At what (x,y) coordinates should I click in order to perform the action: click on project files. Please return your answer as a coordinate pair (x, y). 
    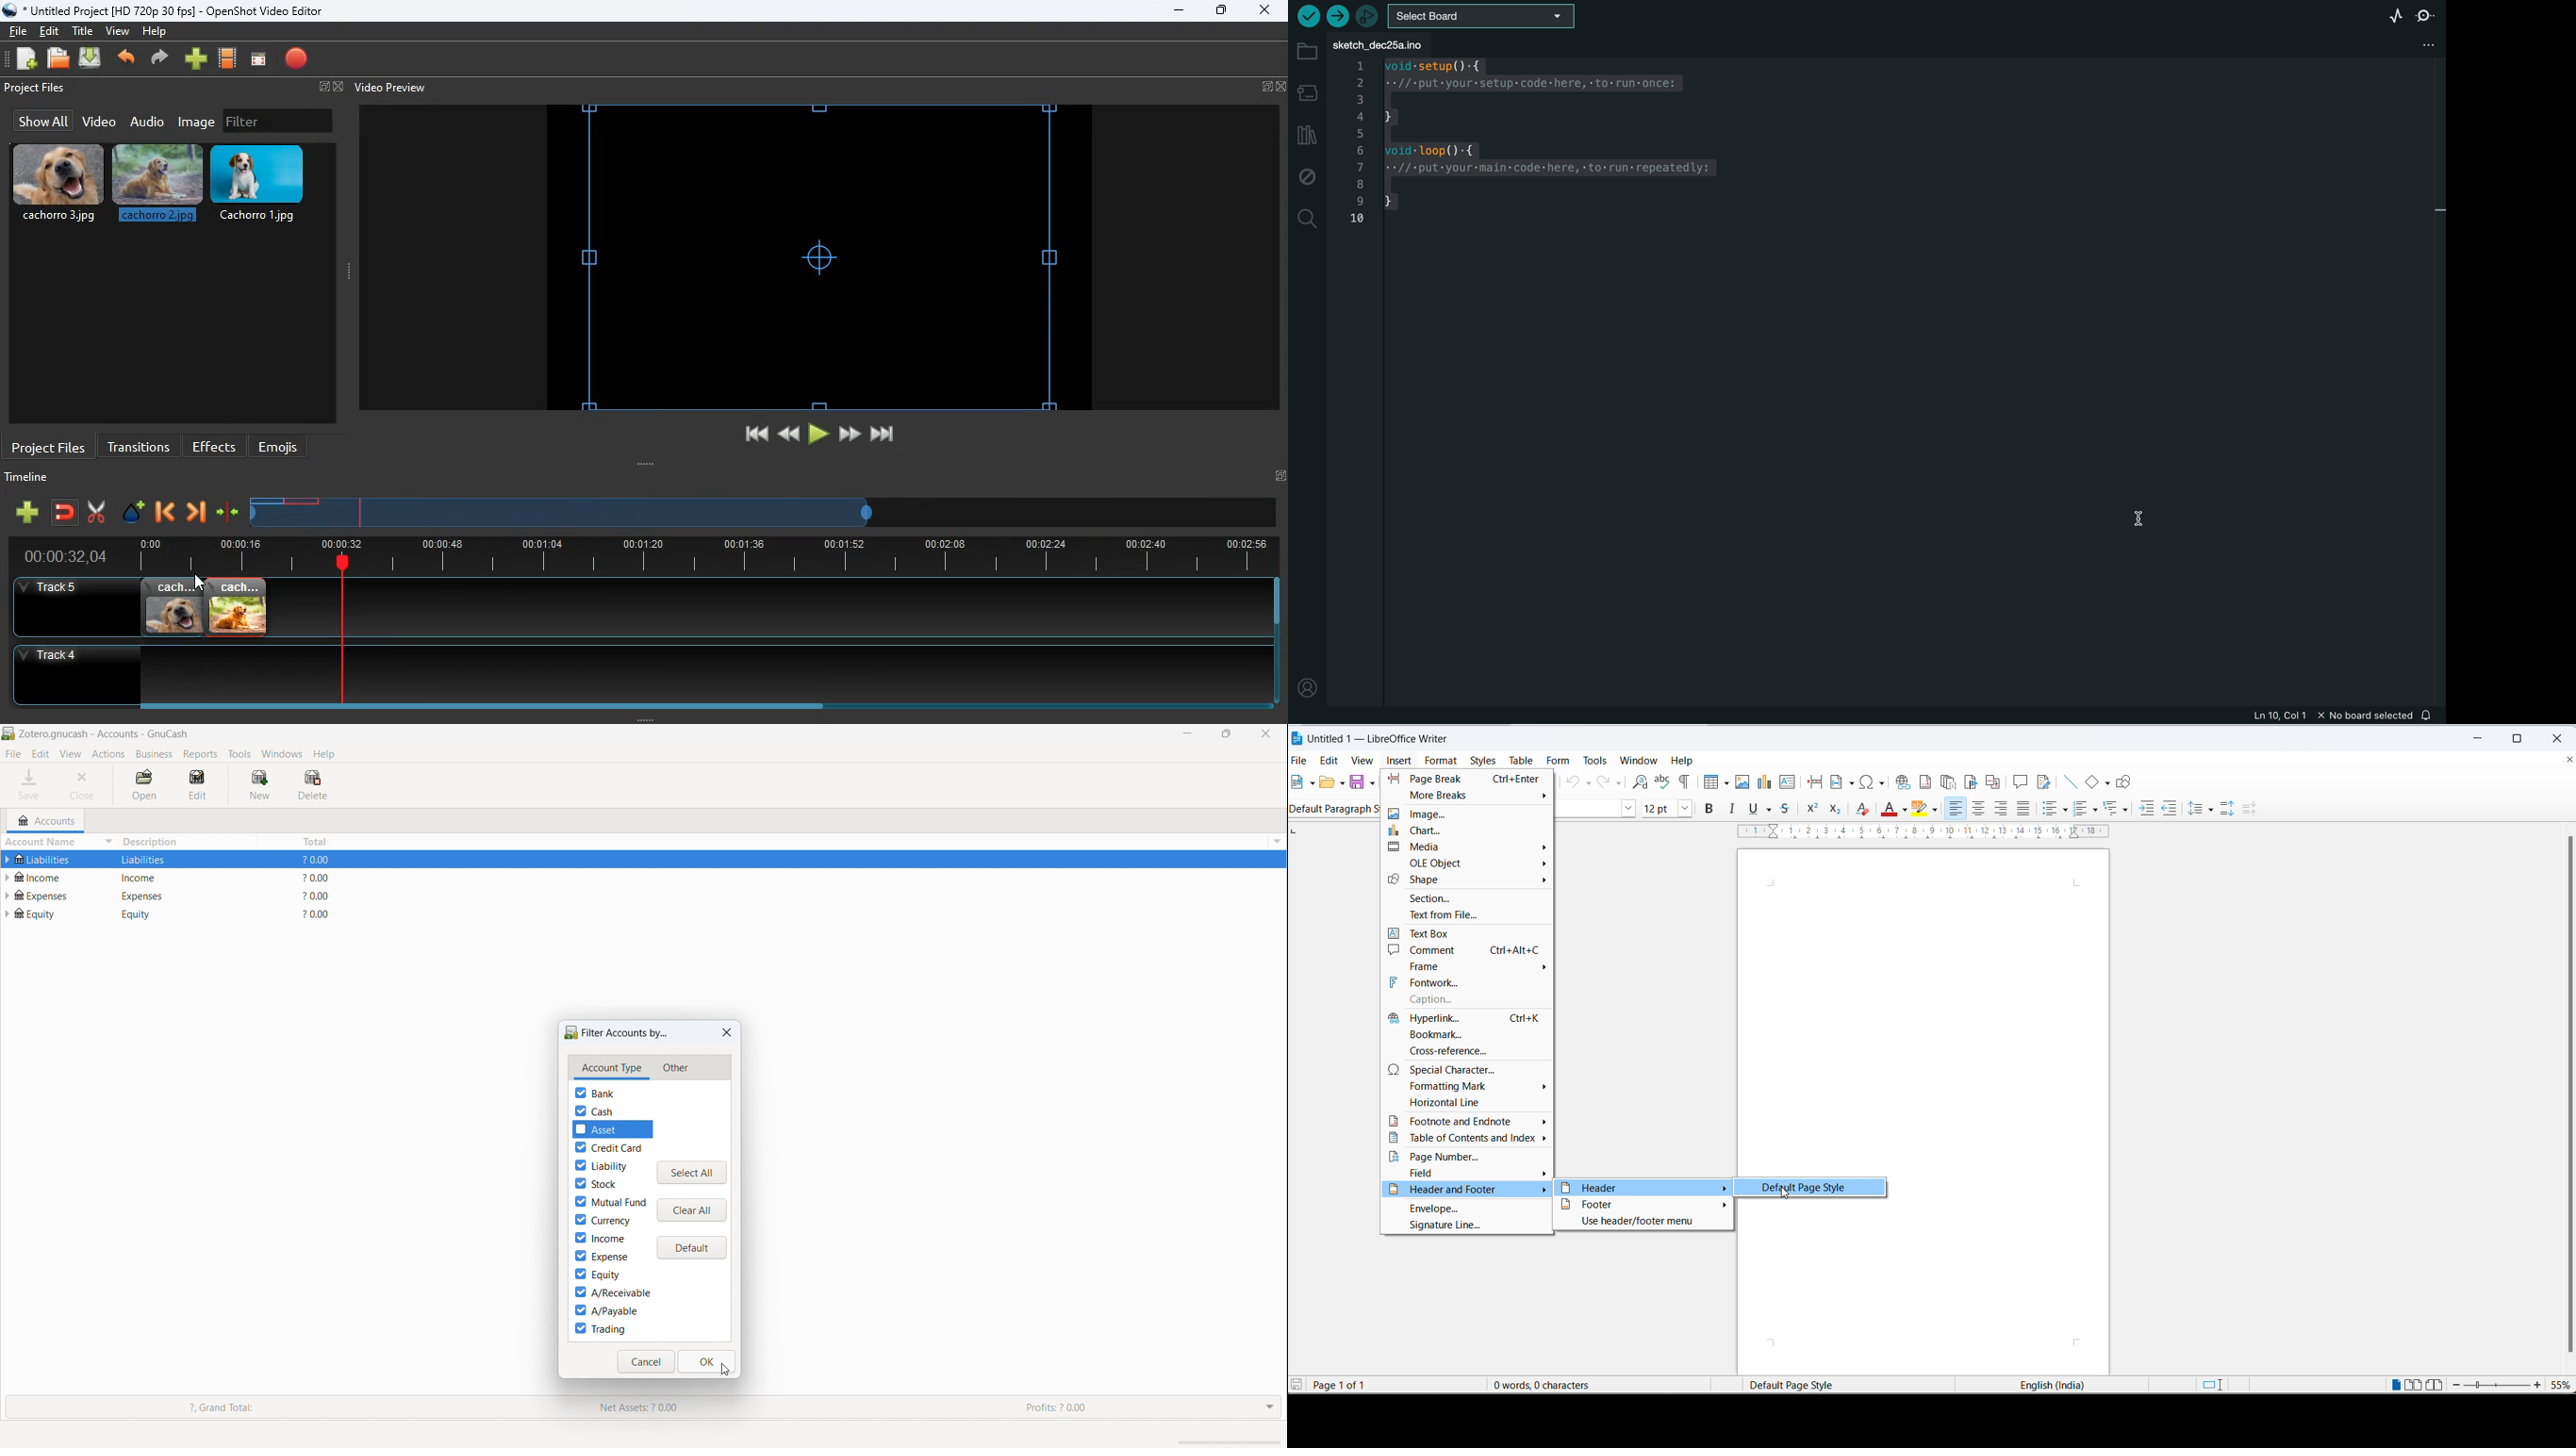
    Looking at the image, I should click on (49, 446).